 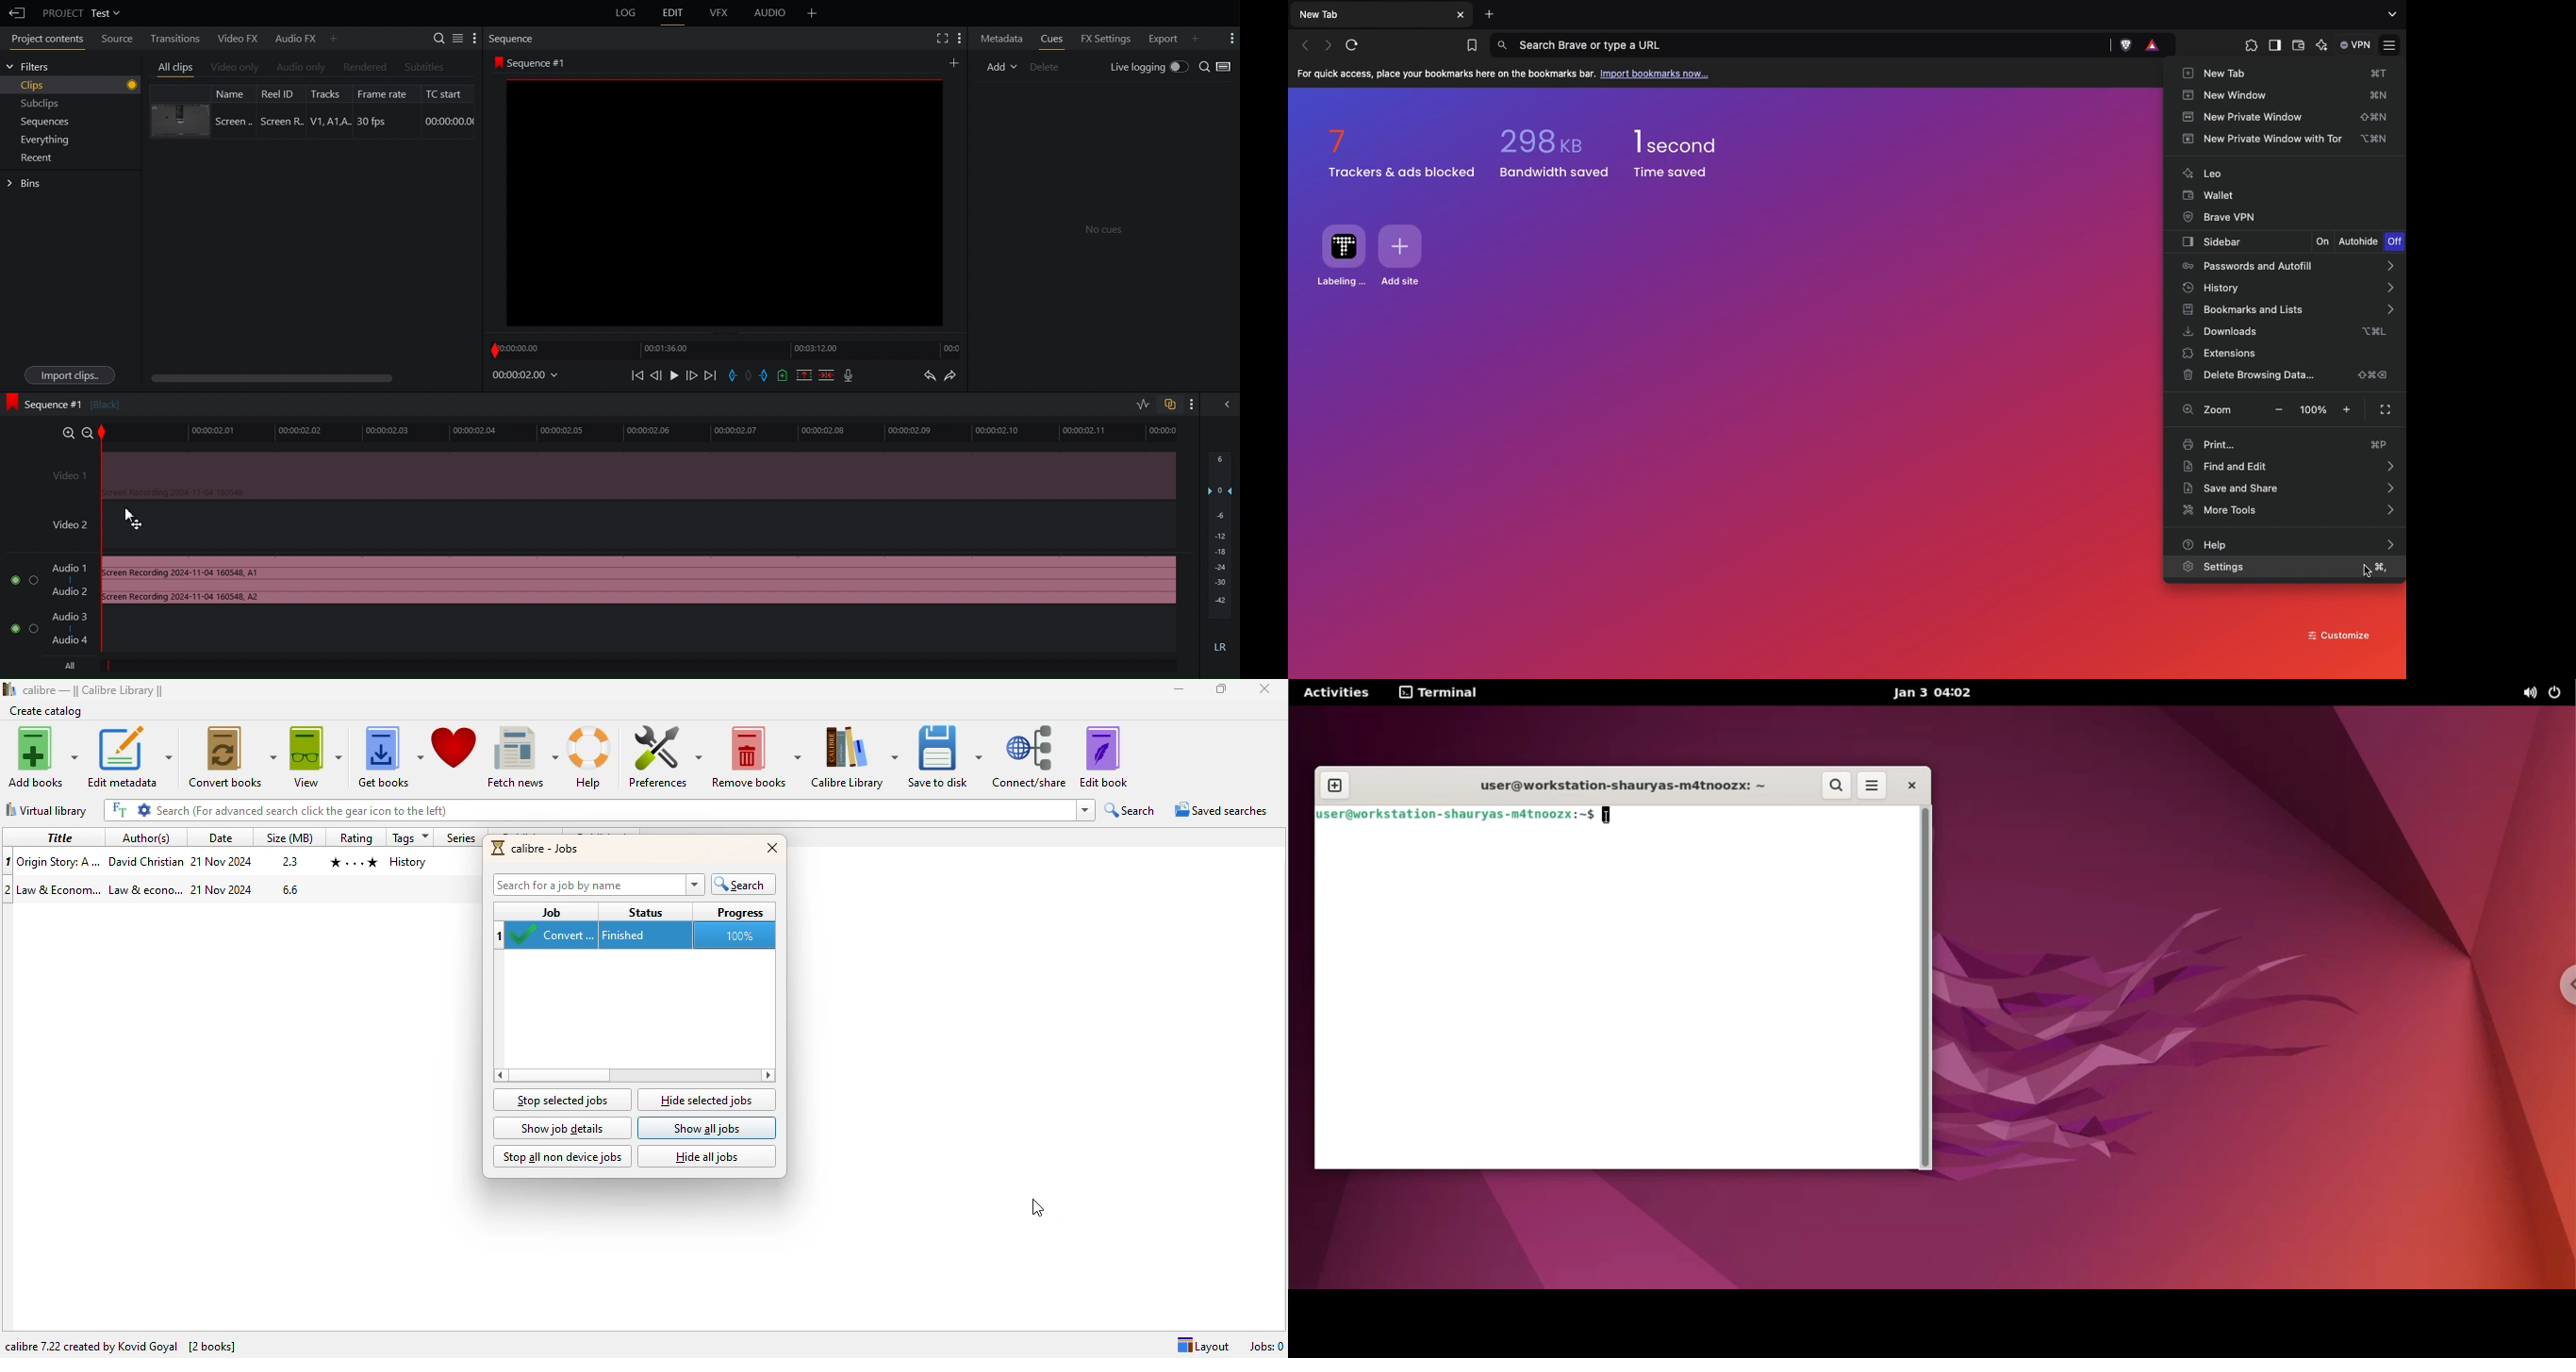 I want to click on hide all jobs, so click(x=707, y=1157).